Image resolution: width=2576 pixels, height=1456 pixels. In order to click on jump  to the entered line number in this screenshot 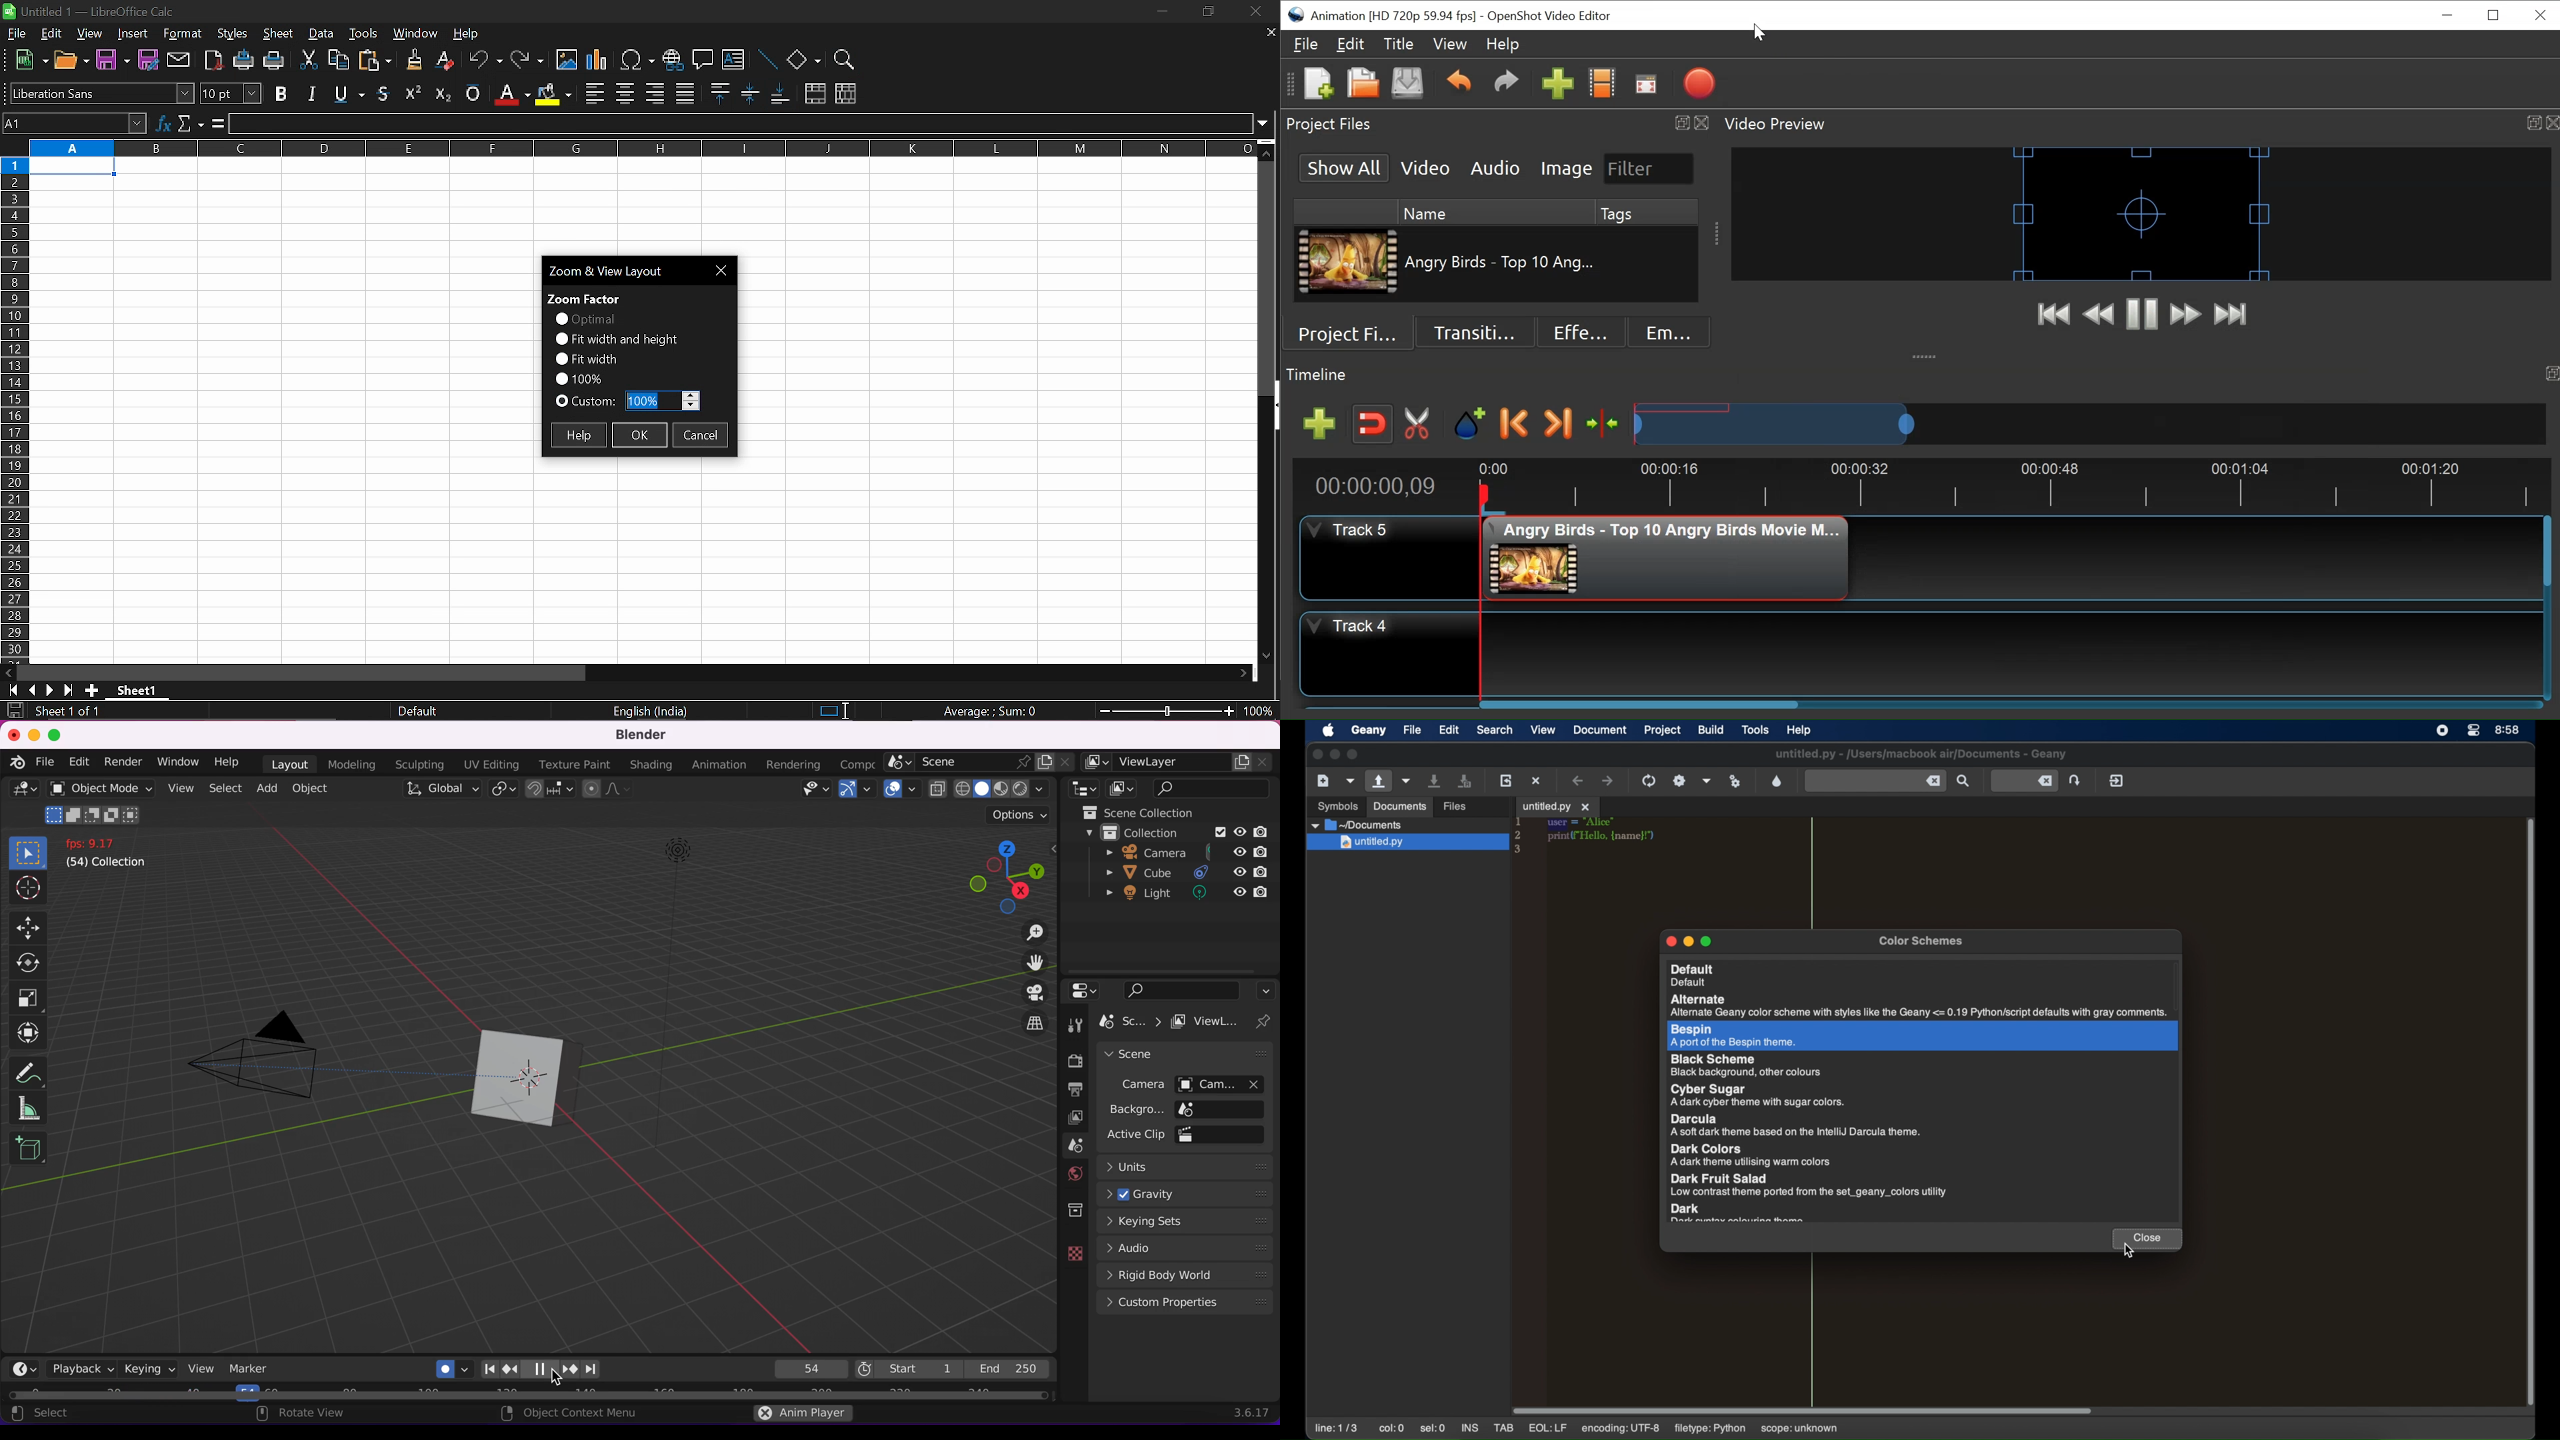, I will do `click(2024, 781)`.